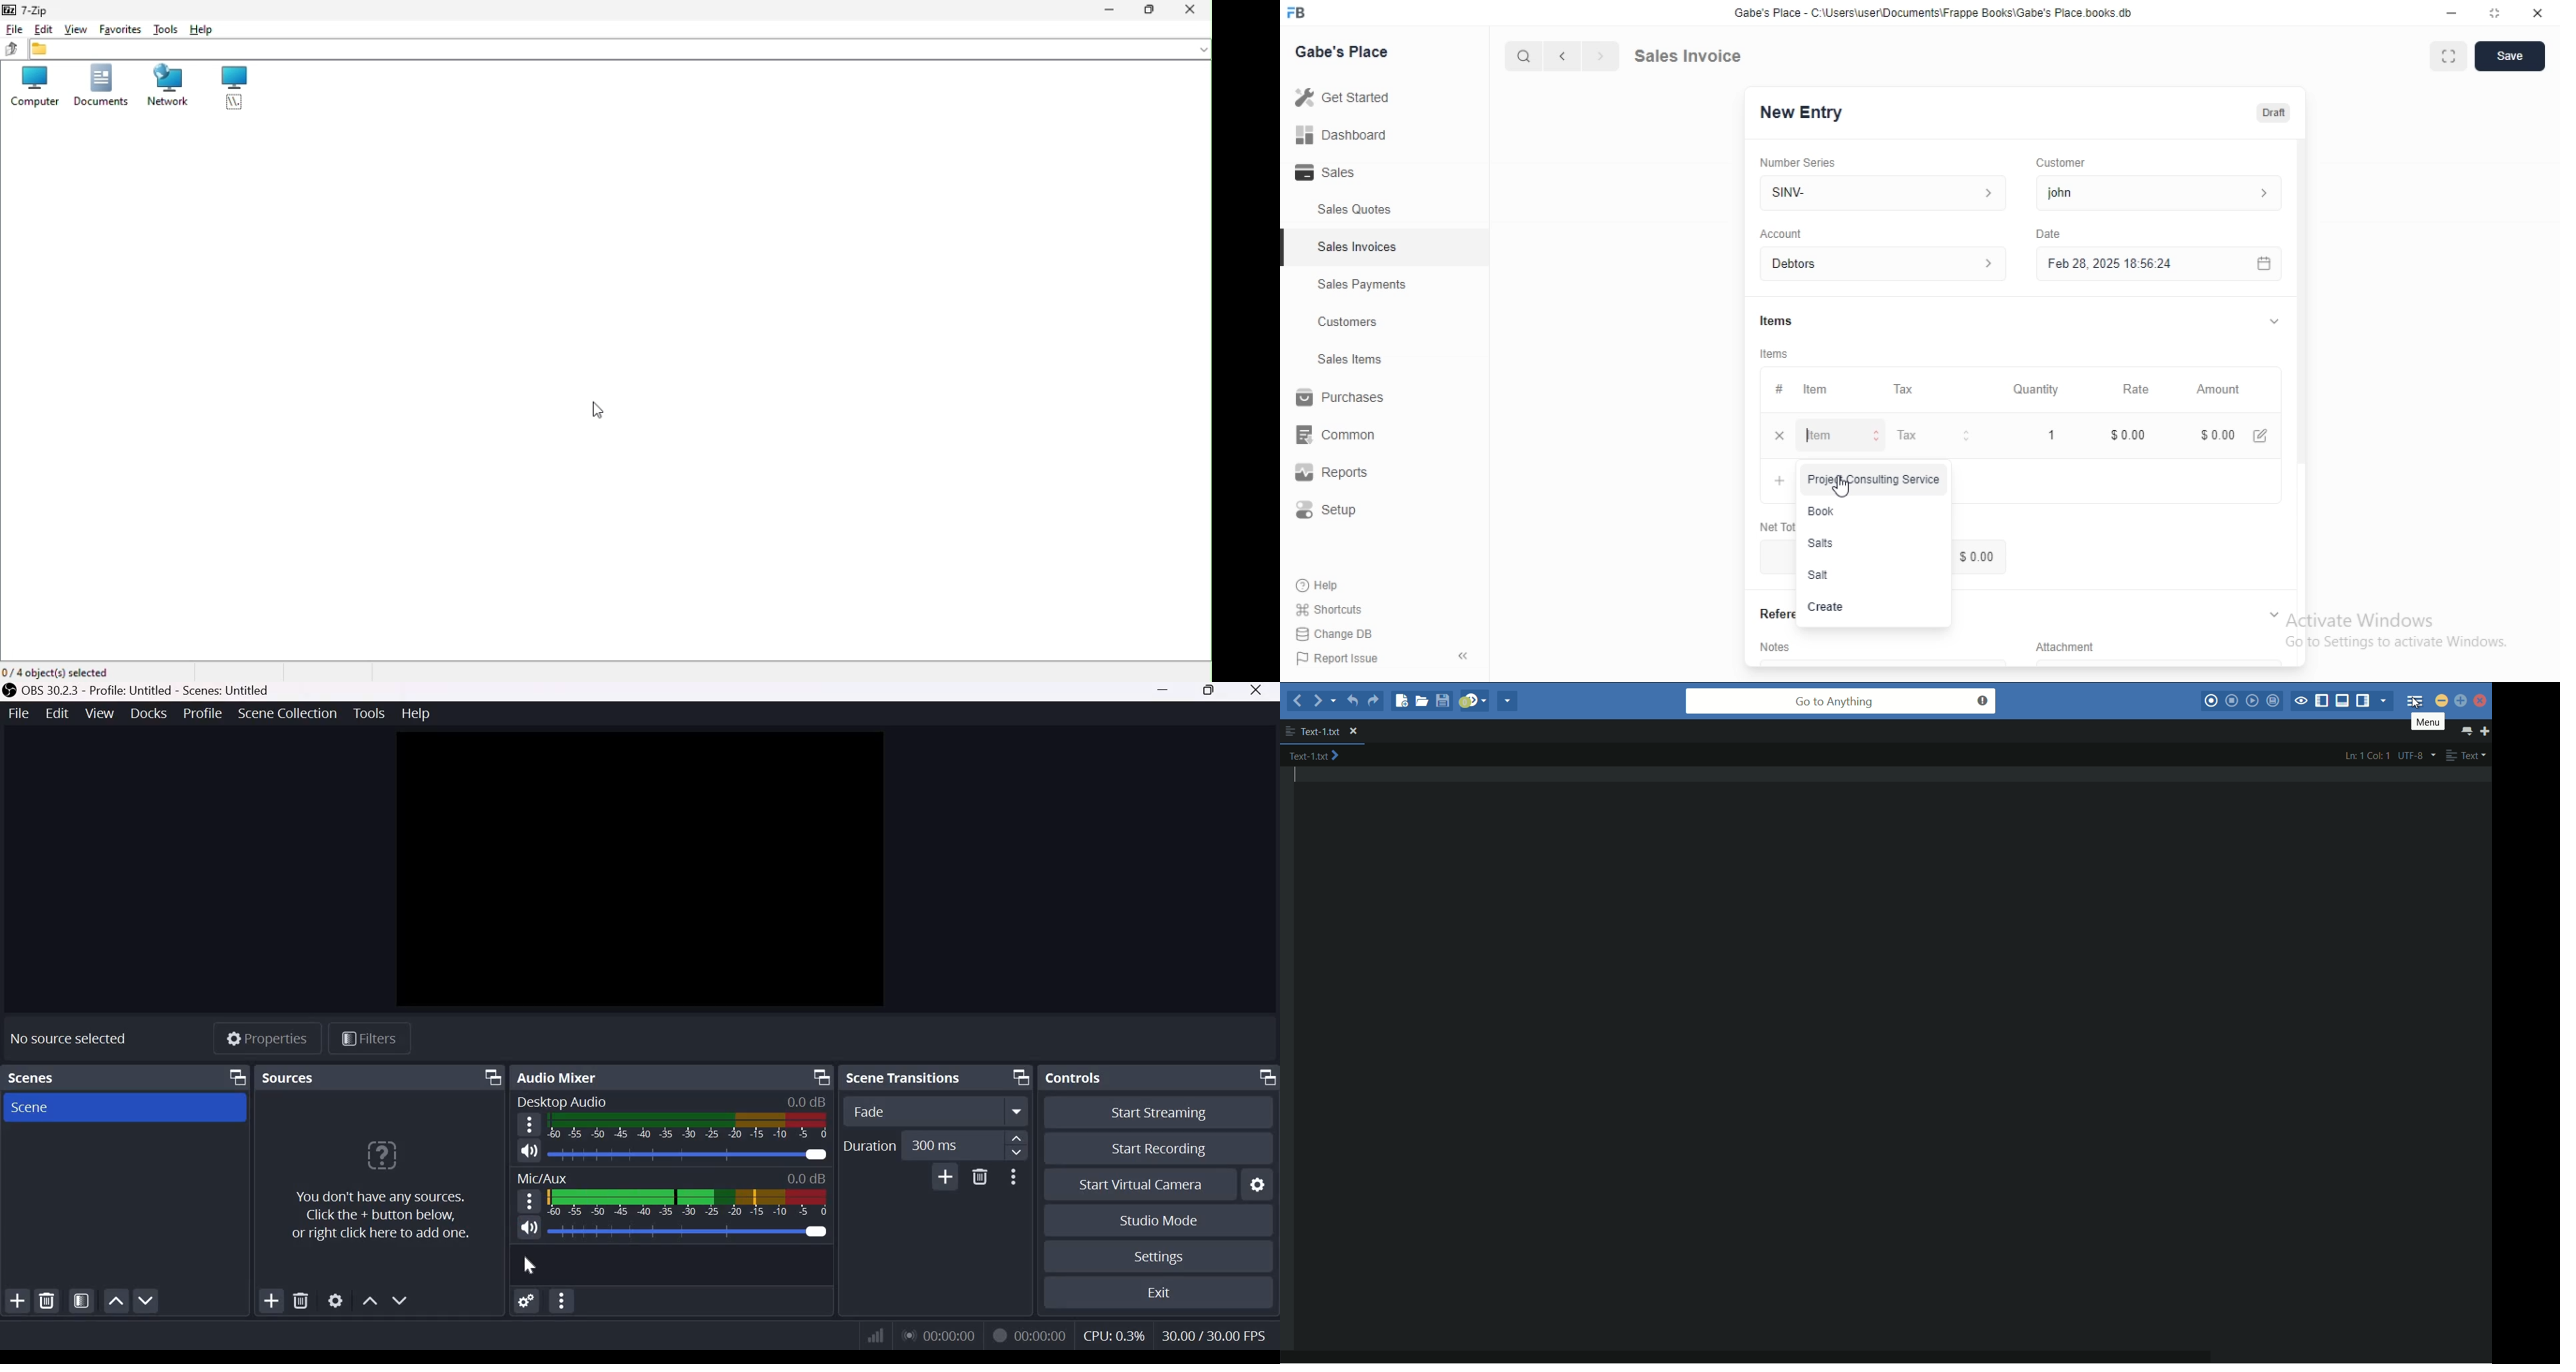 The height and width of the screenshot is (1372, 2576). I want to click on Gabe's Place, so click(1346, 50).